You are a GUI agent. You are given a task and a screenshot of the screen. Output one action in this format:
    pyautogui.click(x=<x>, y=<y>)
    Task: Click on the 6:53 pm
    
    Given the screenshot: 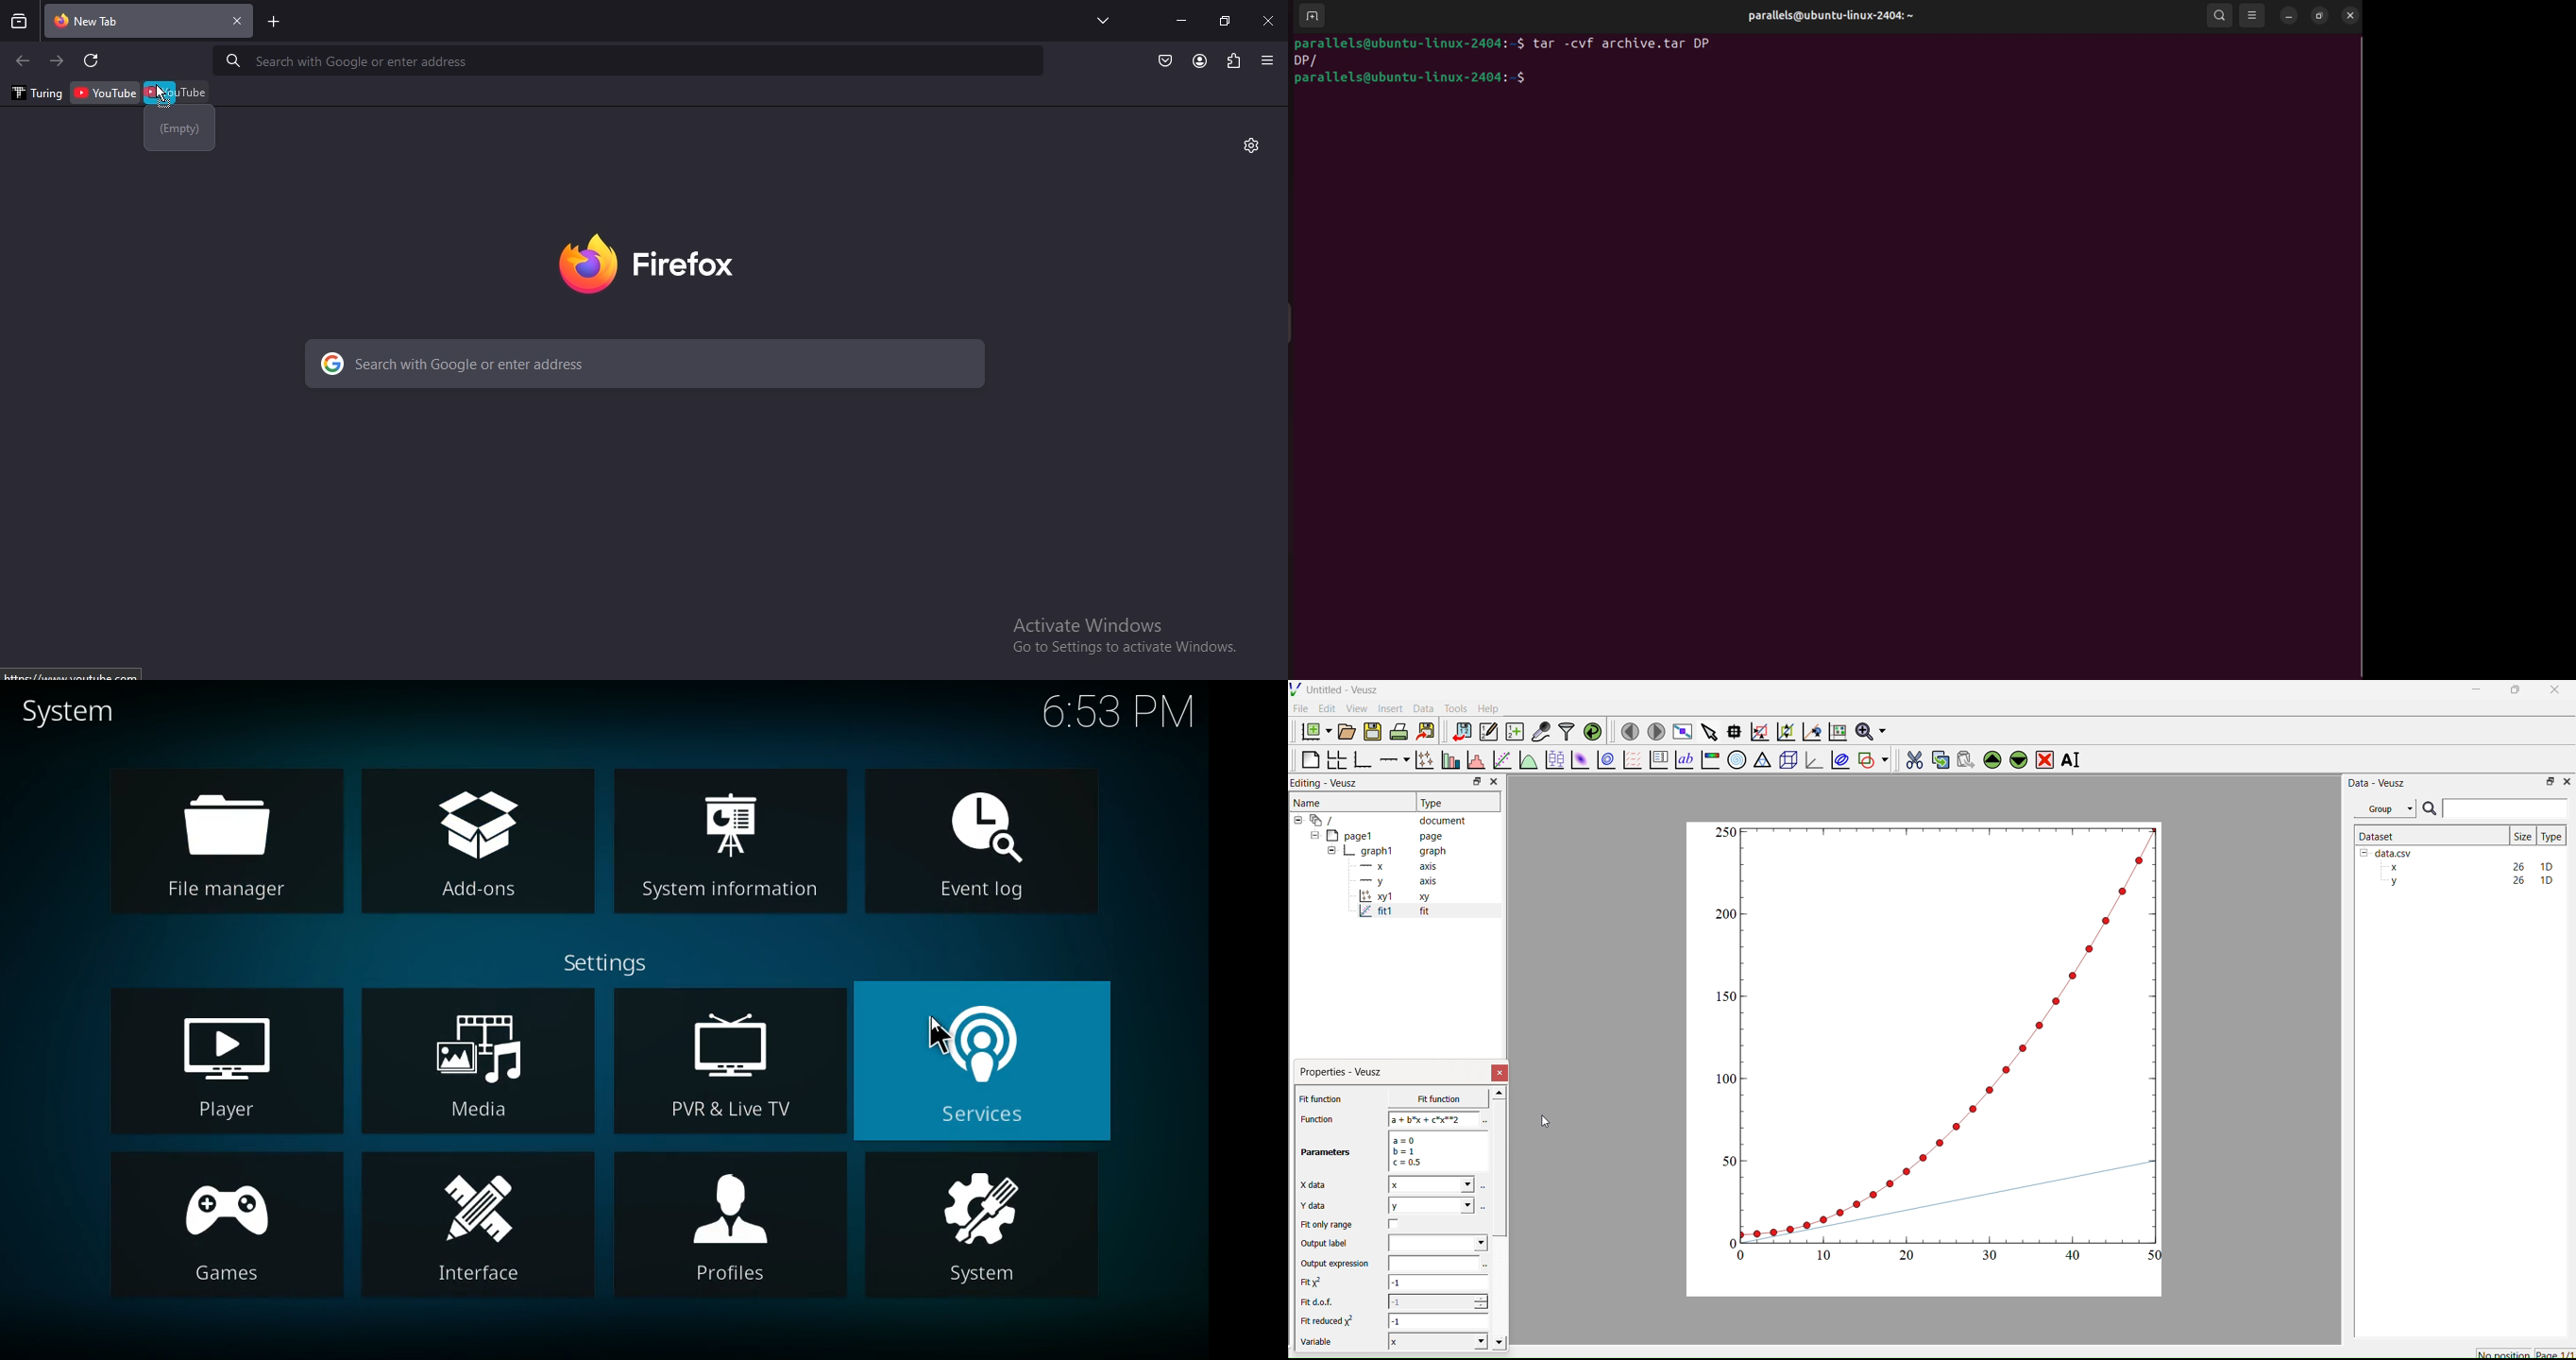 What is the action you would take?
    pyautogui.click(x=1116, y=713)
    